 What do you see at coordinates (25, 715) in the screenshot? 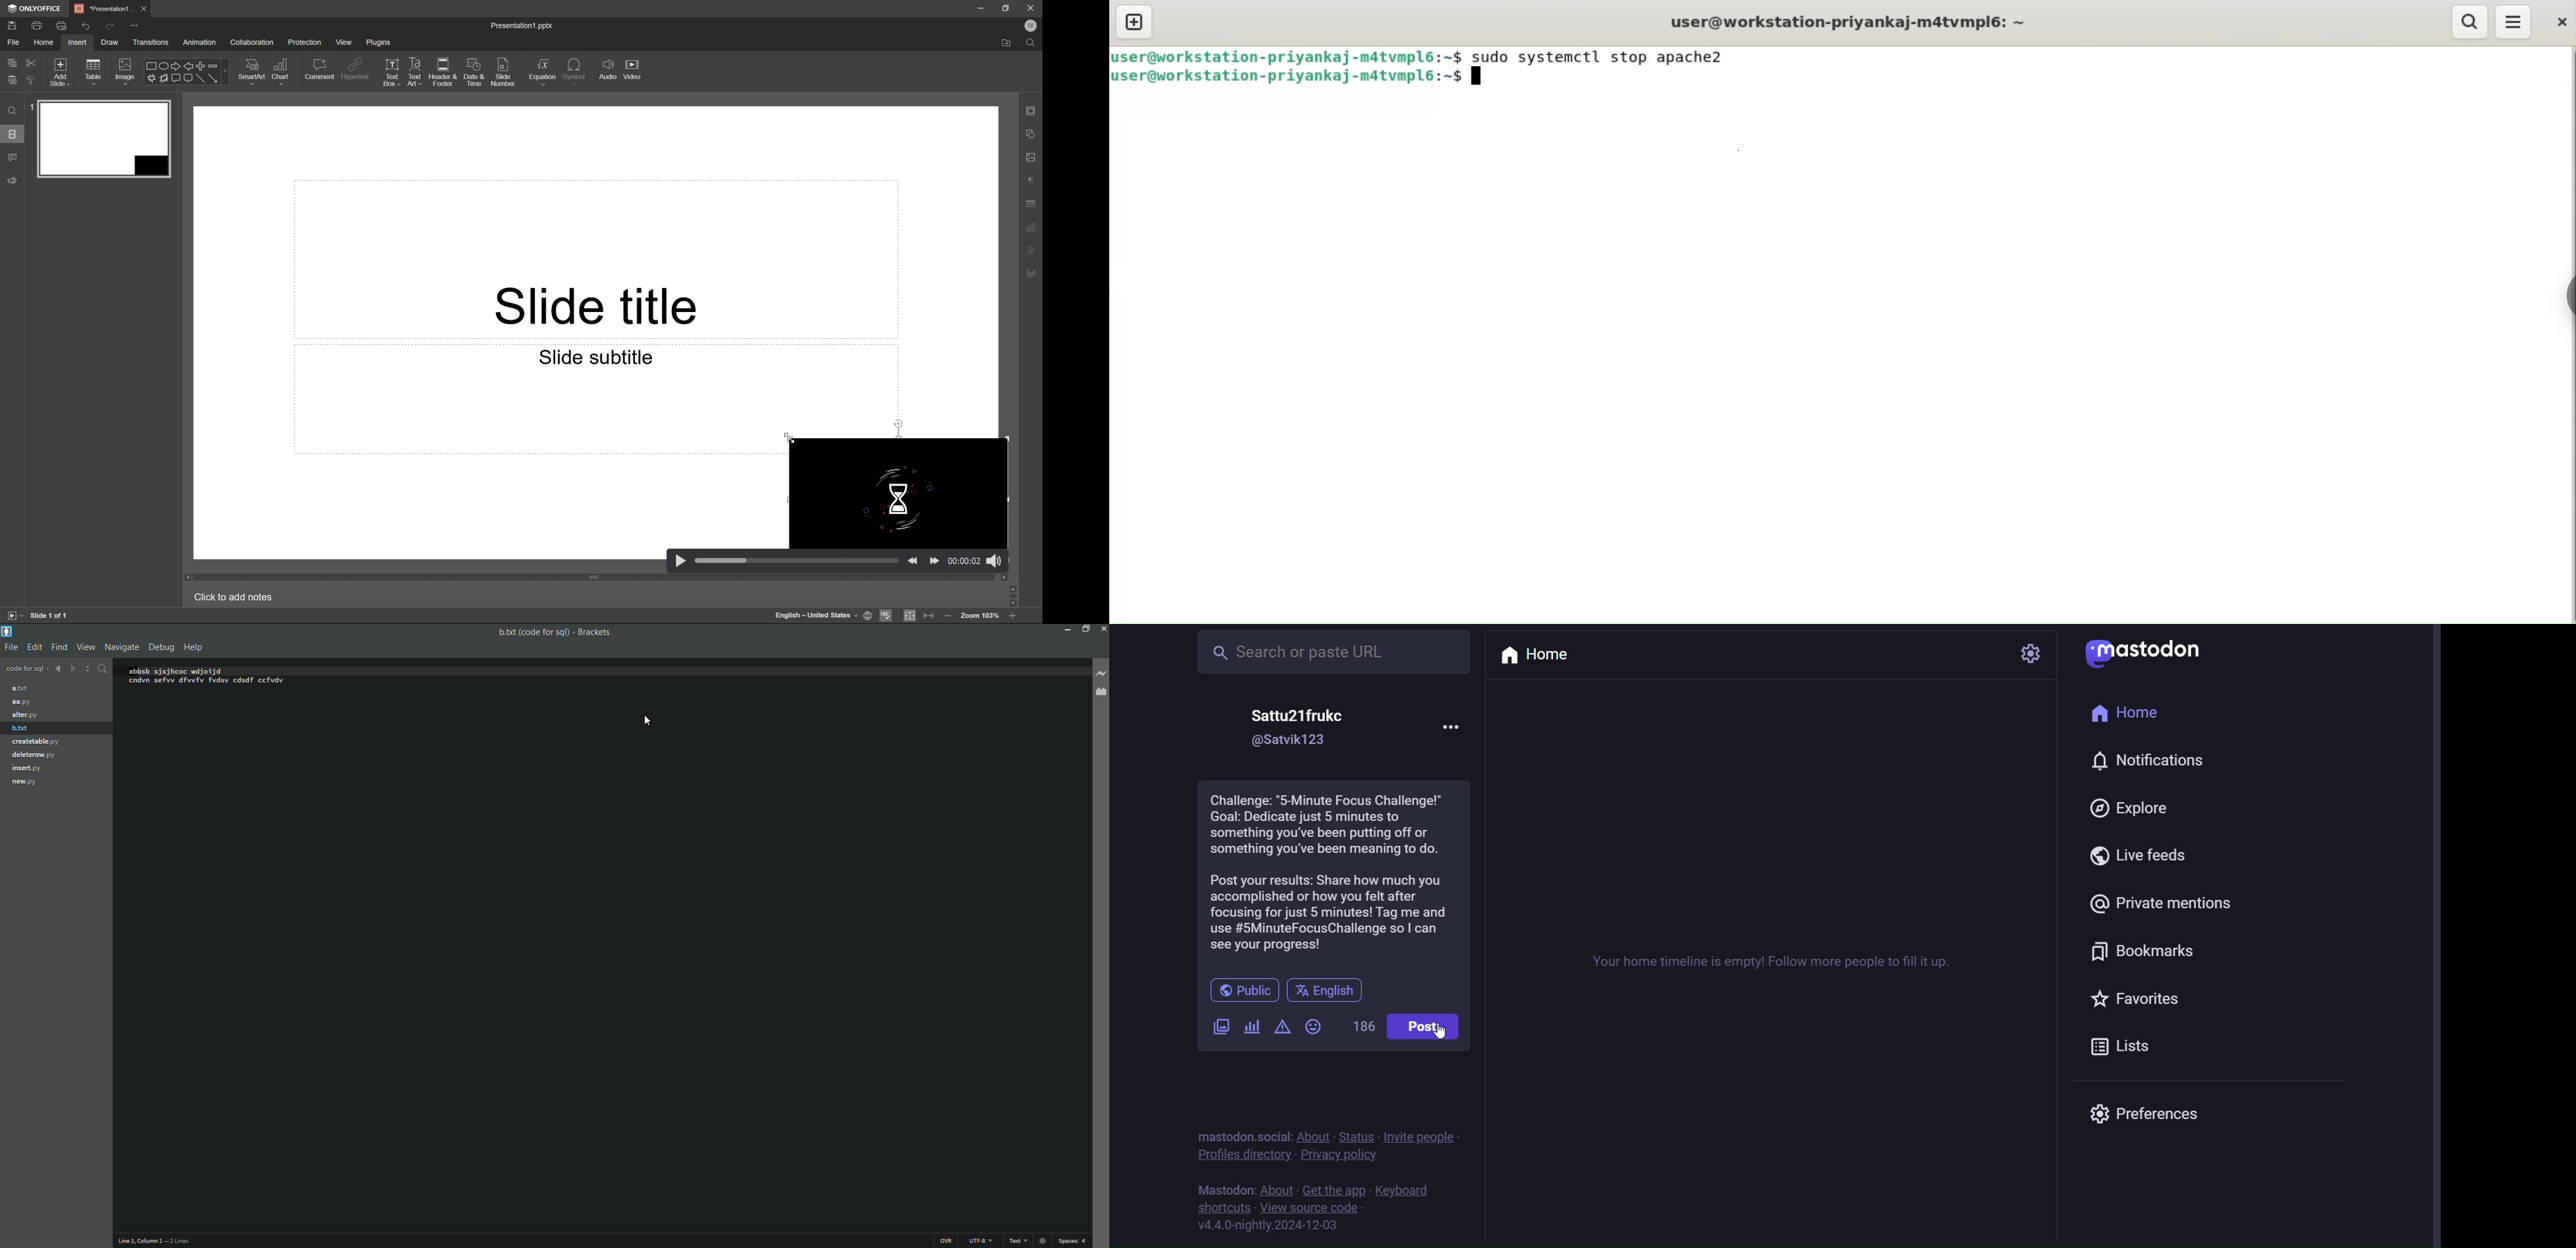
I see `alter.py` at bounding box center [25, 715].